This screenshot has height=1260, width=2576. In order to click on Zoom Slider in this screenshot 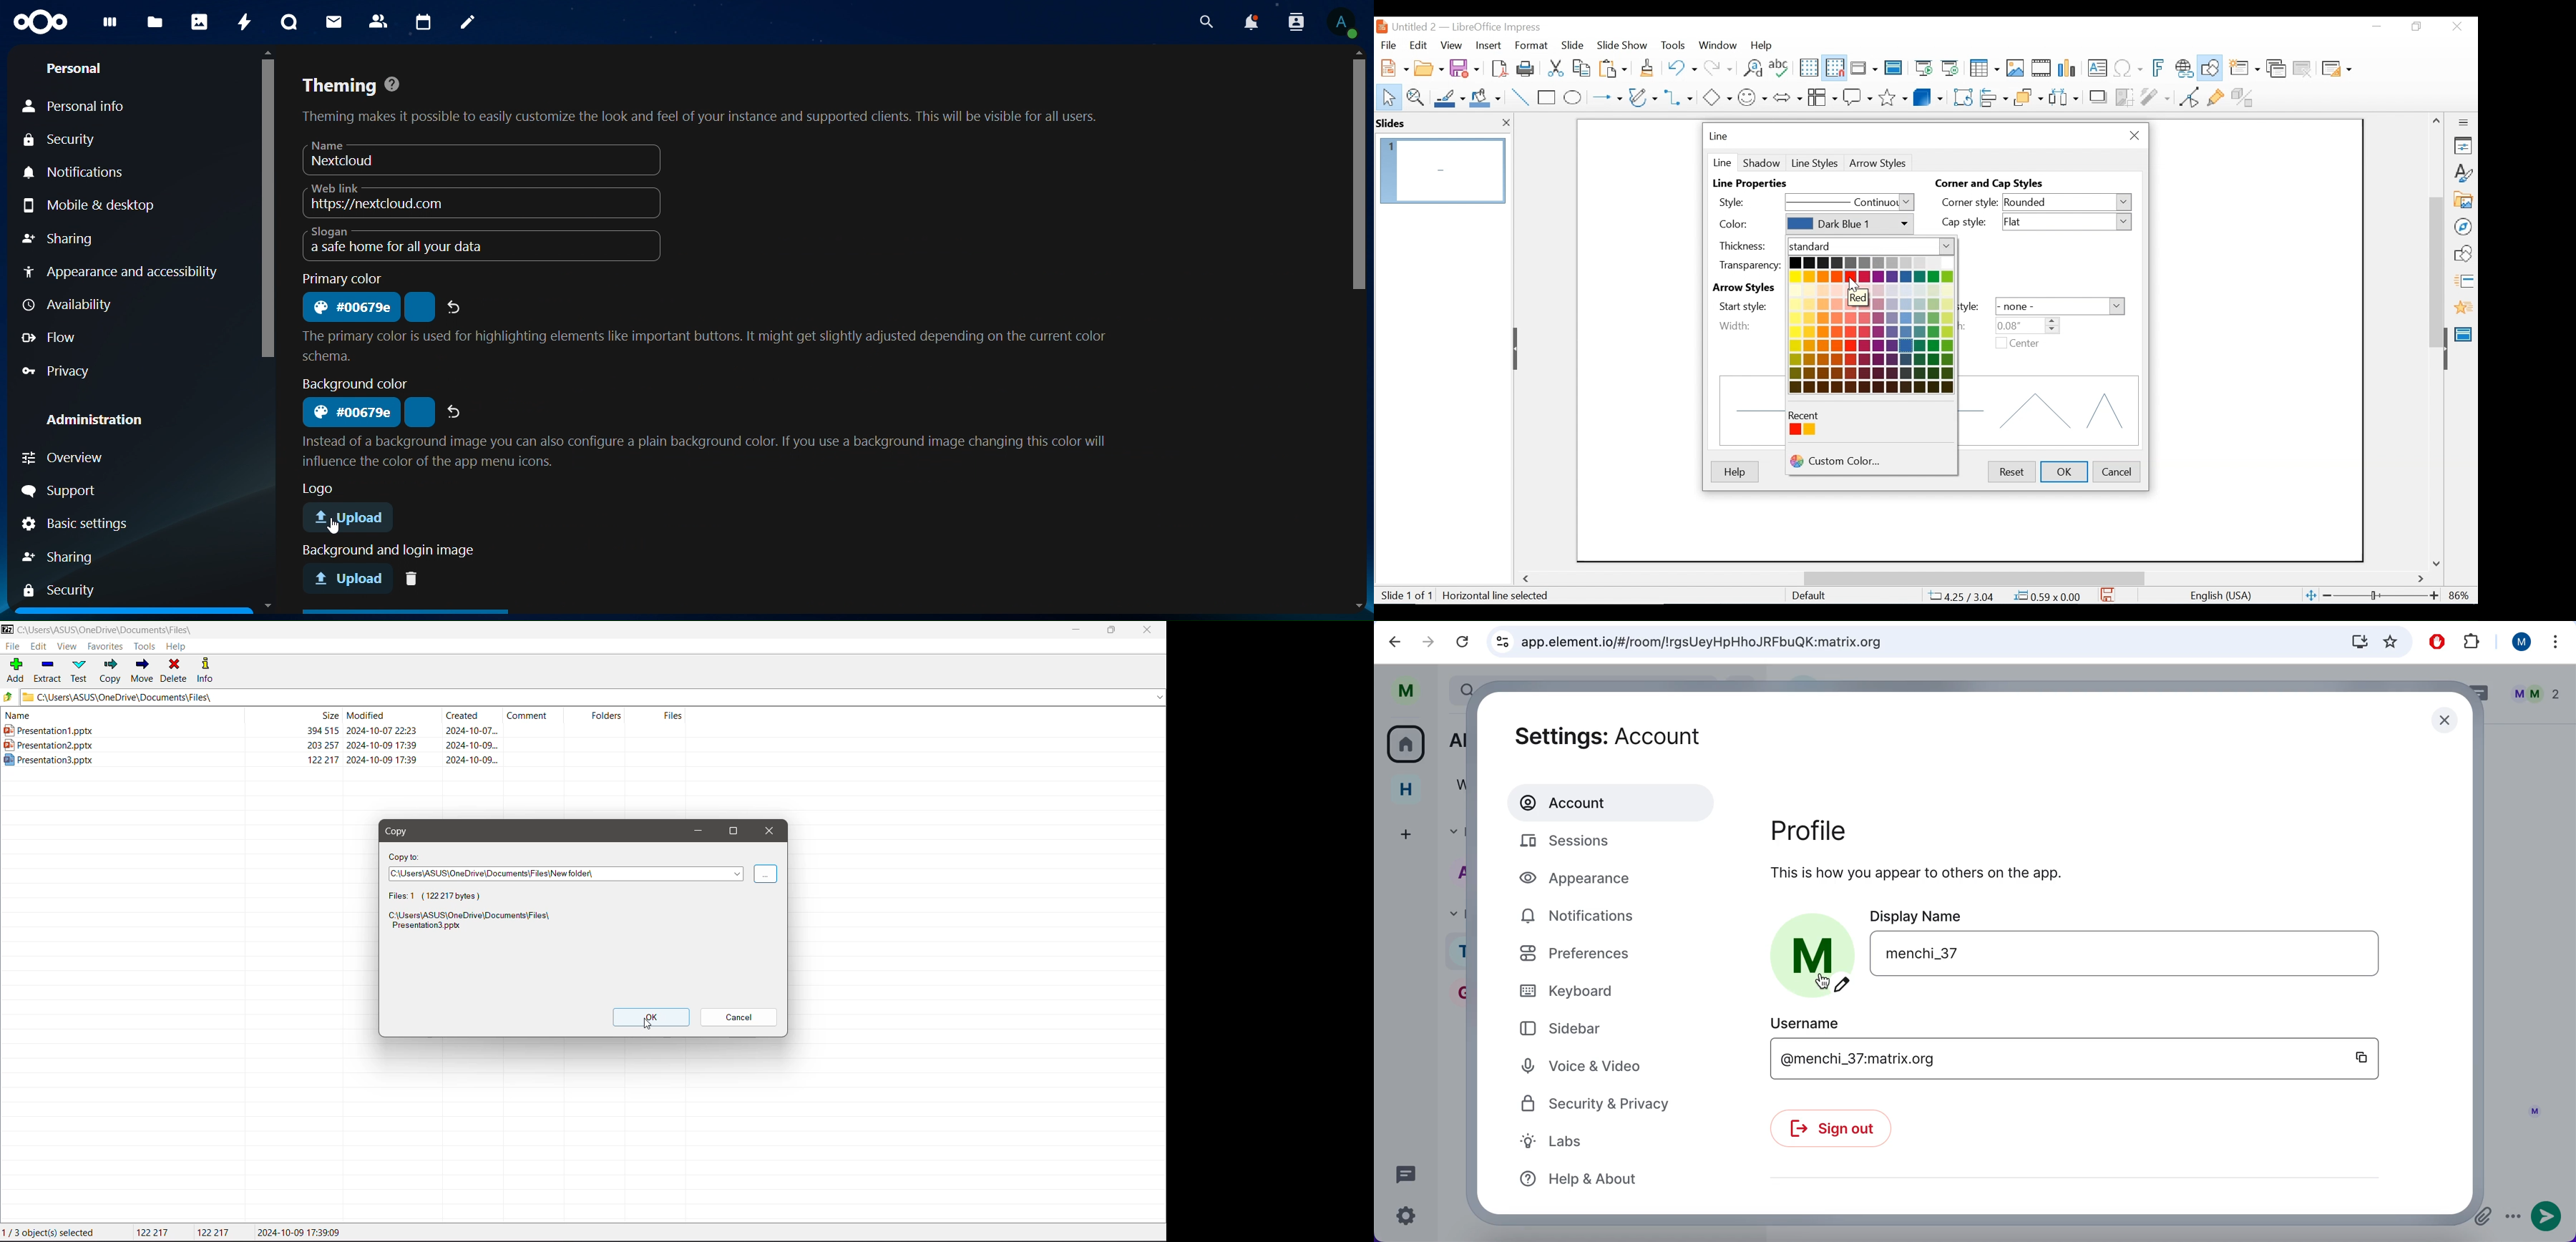, I will do `click(2380, 596)`.